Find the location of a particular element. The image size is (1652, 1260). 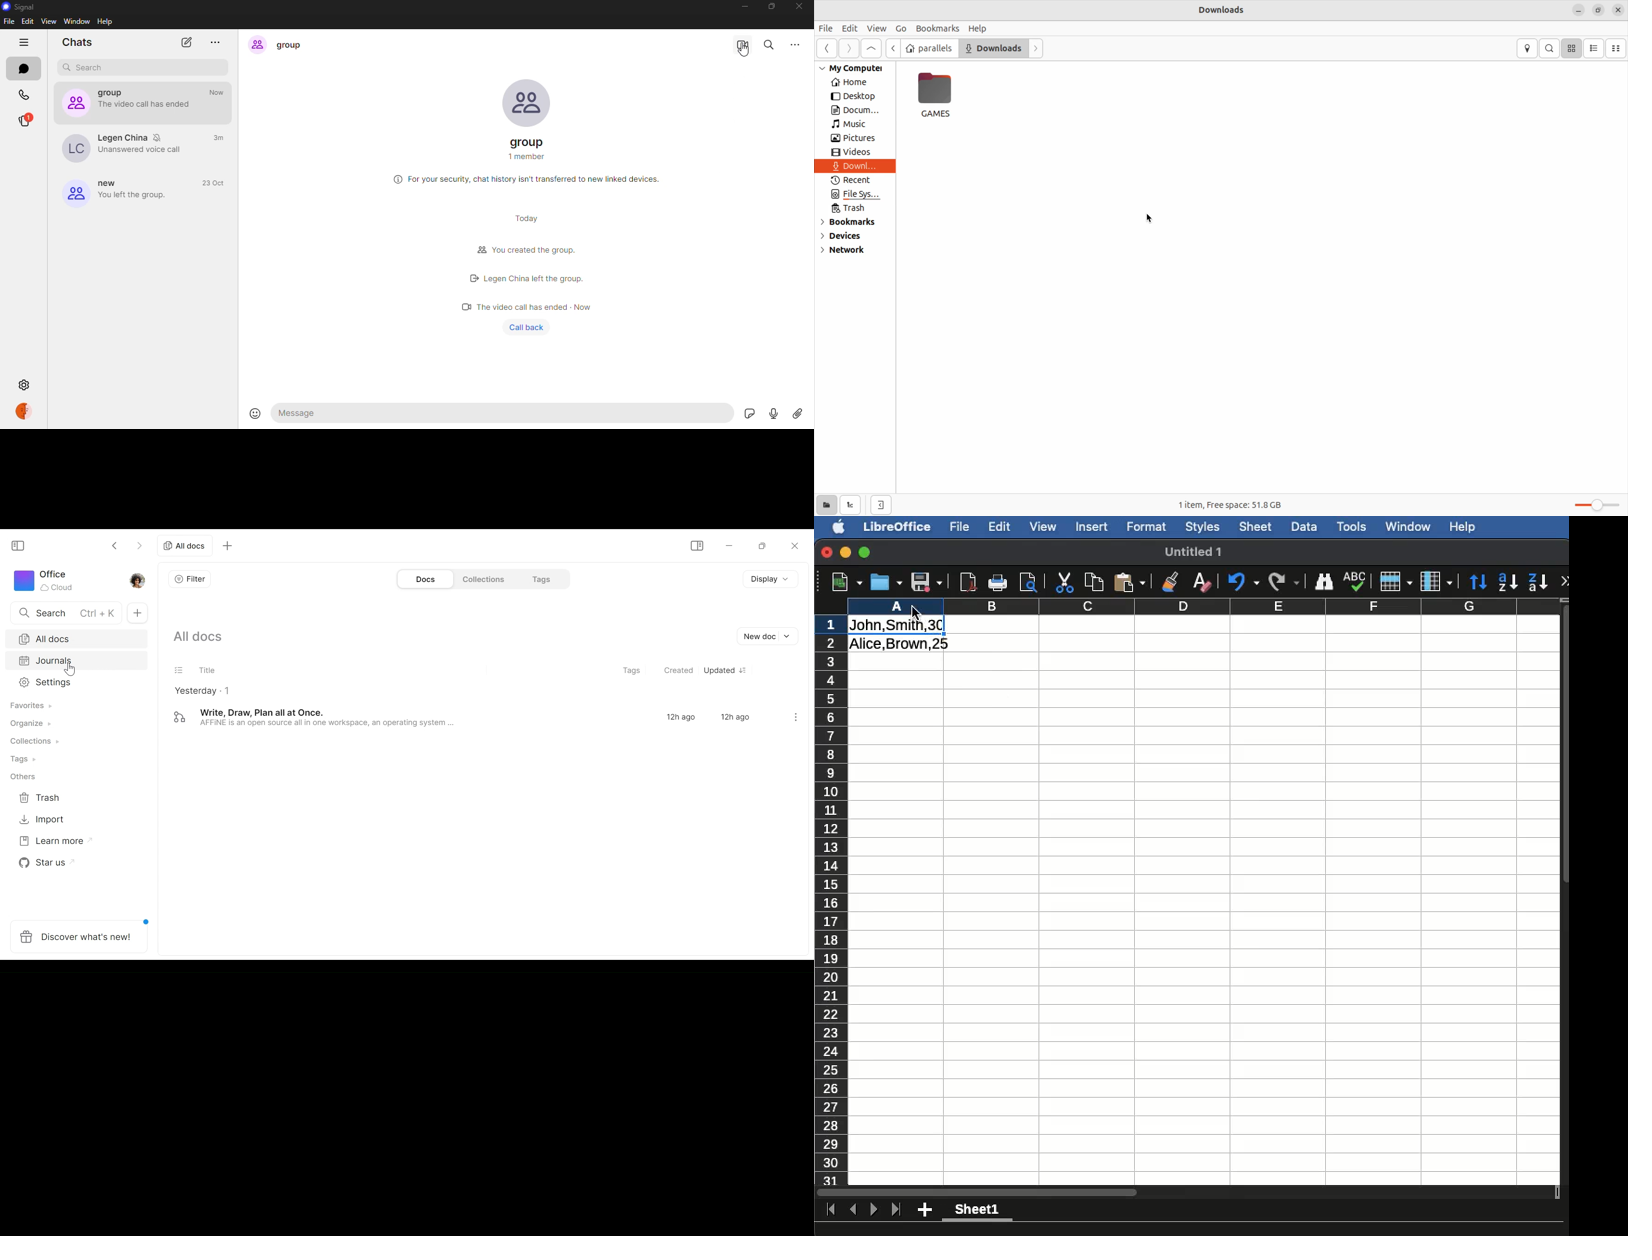

time is located at coordinates (219, 184).